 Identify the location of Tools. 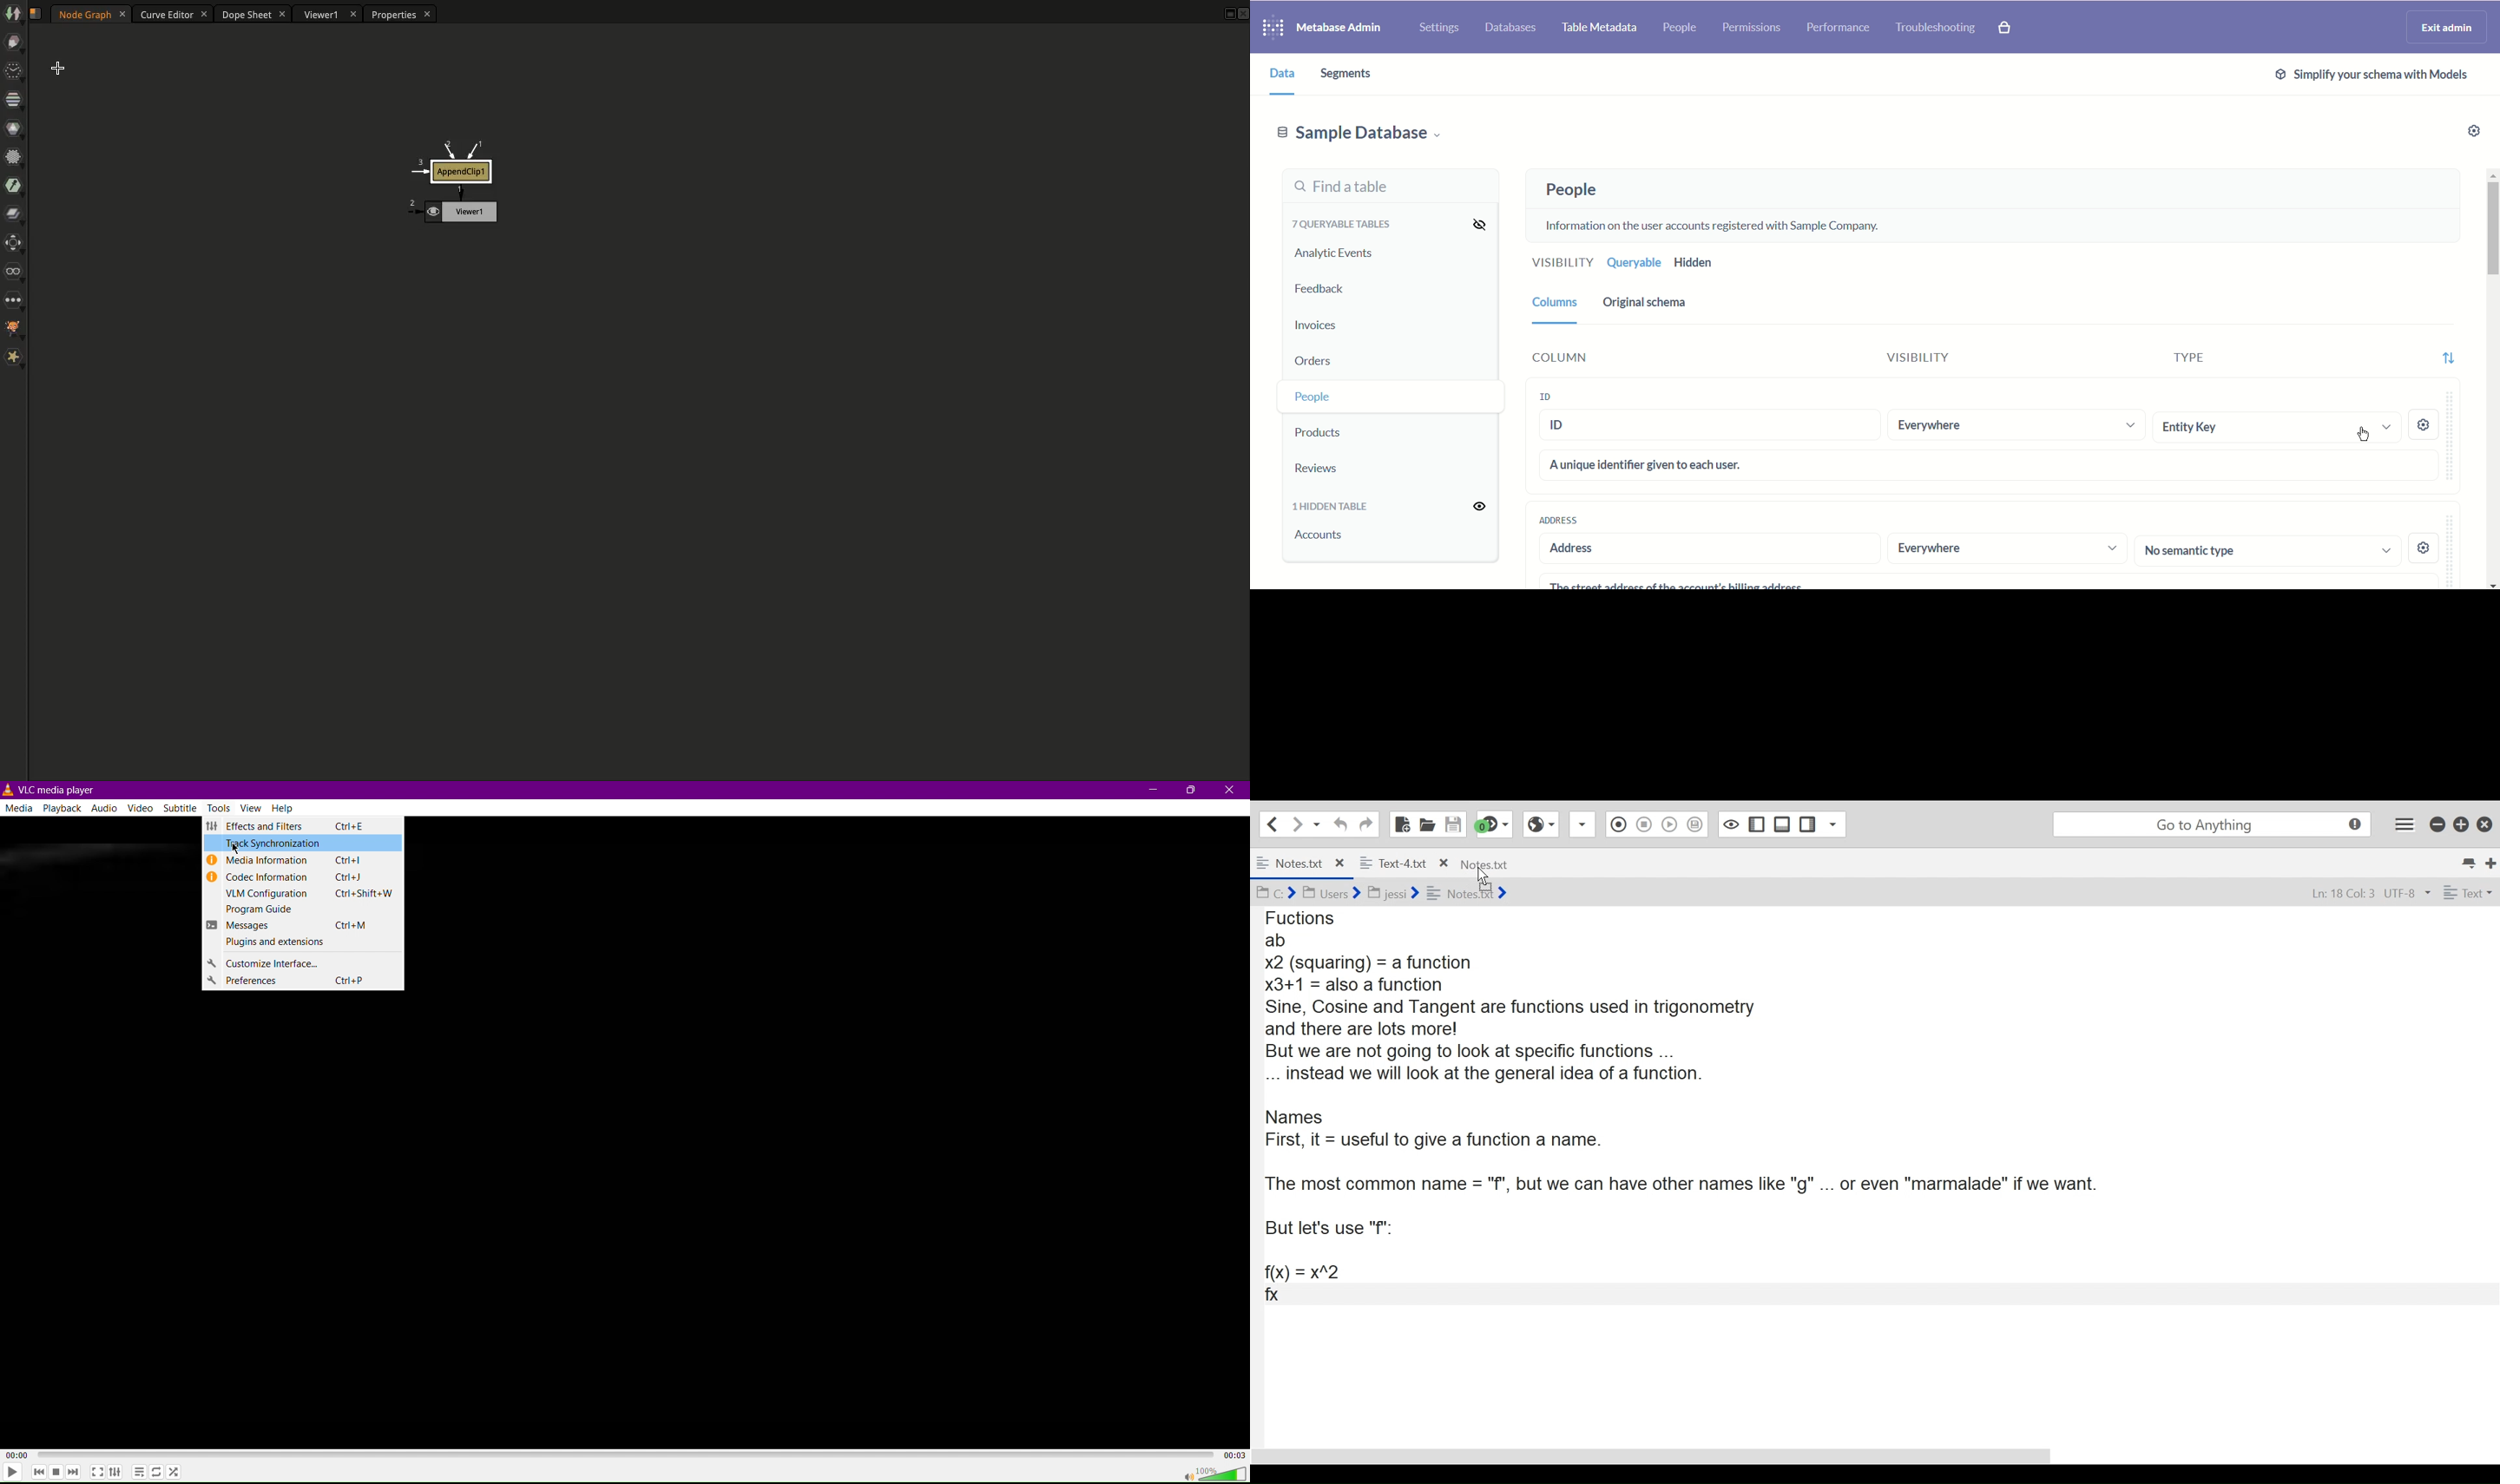
(221, 807).